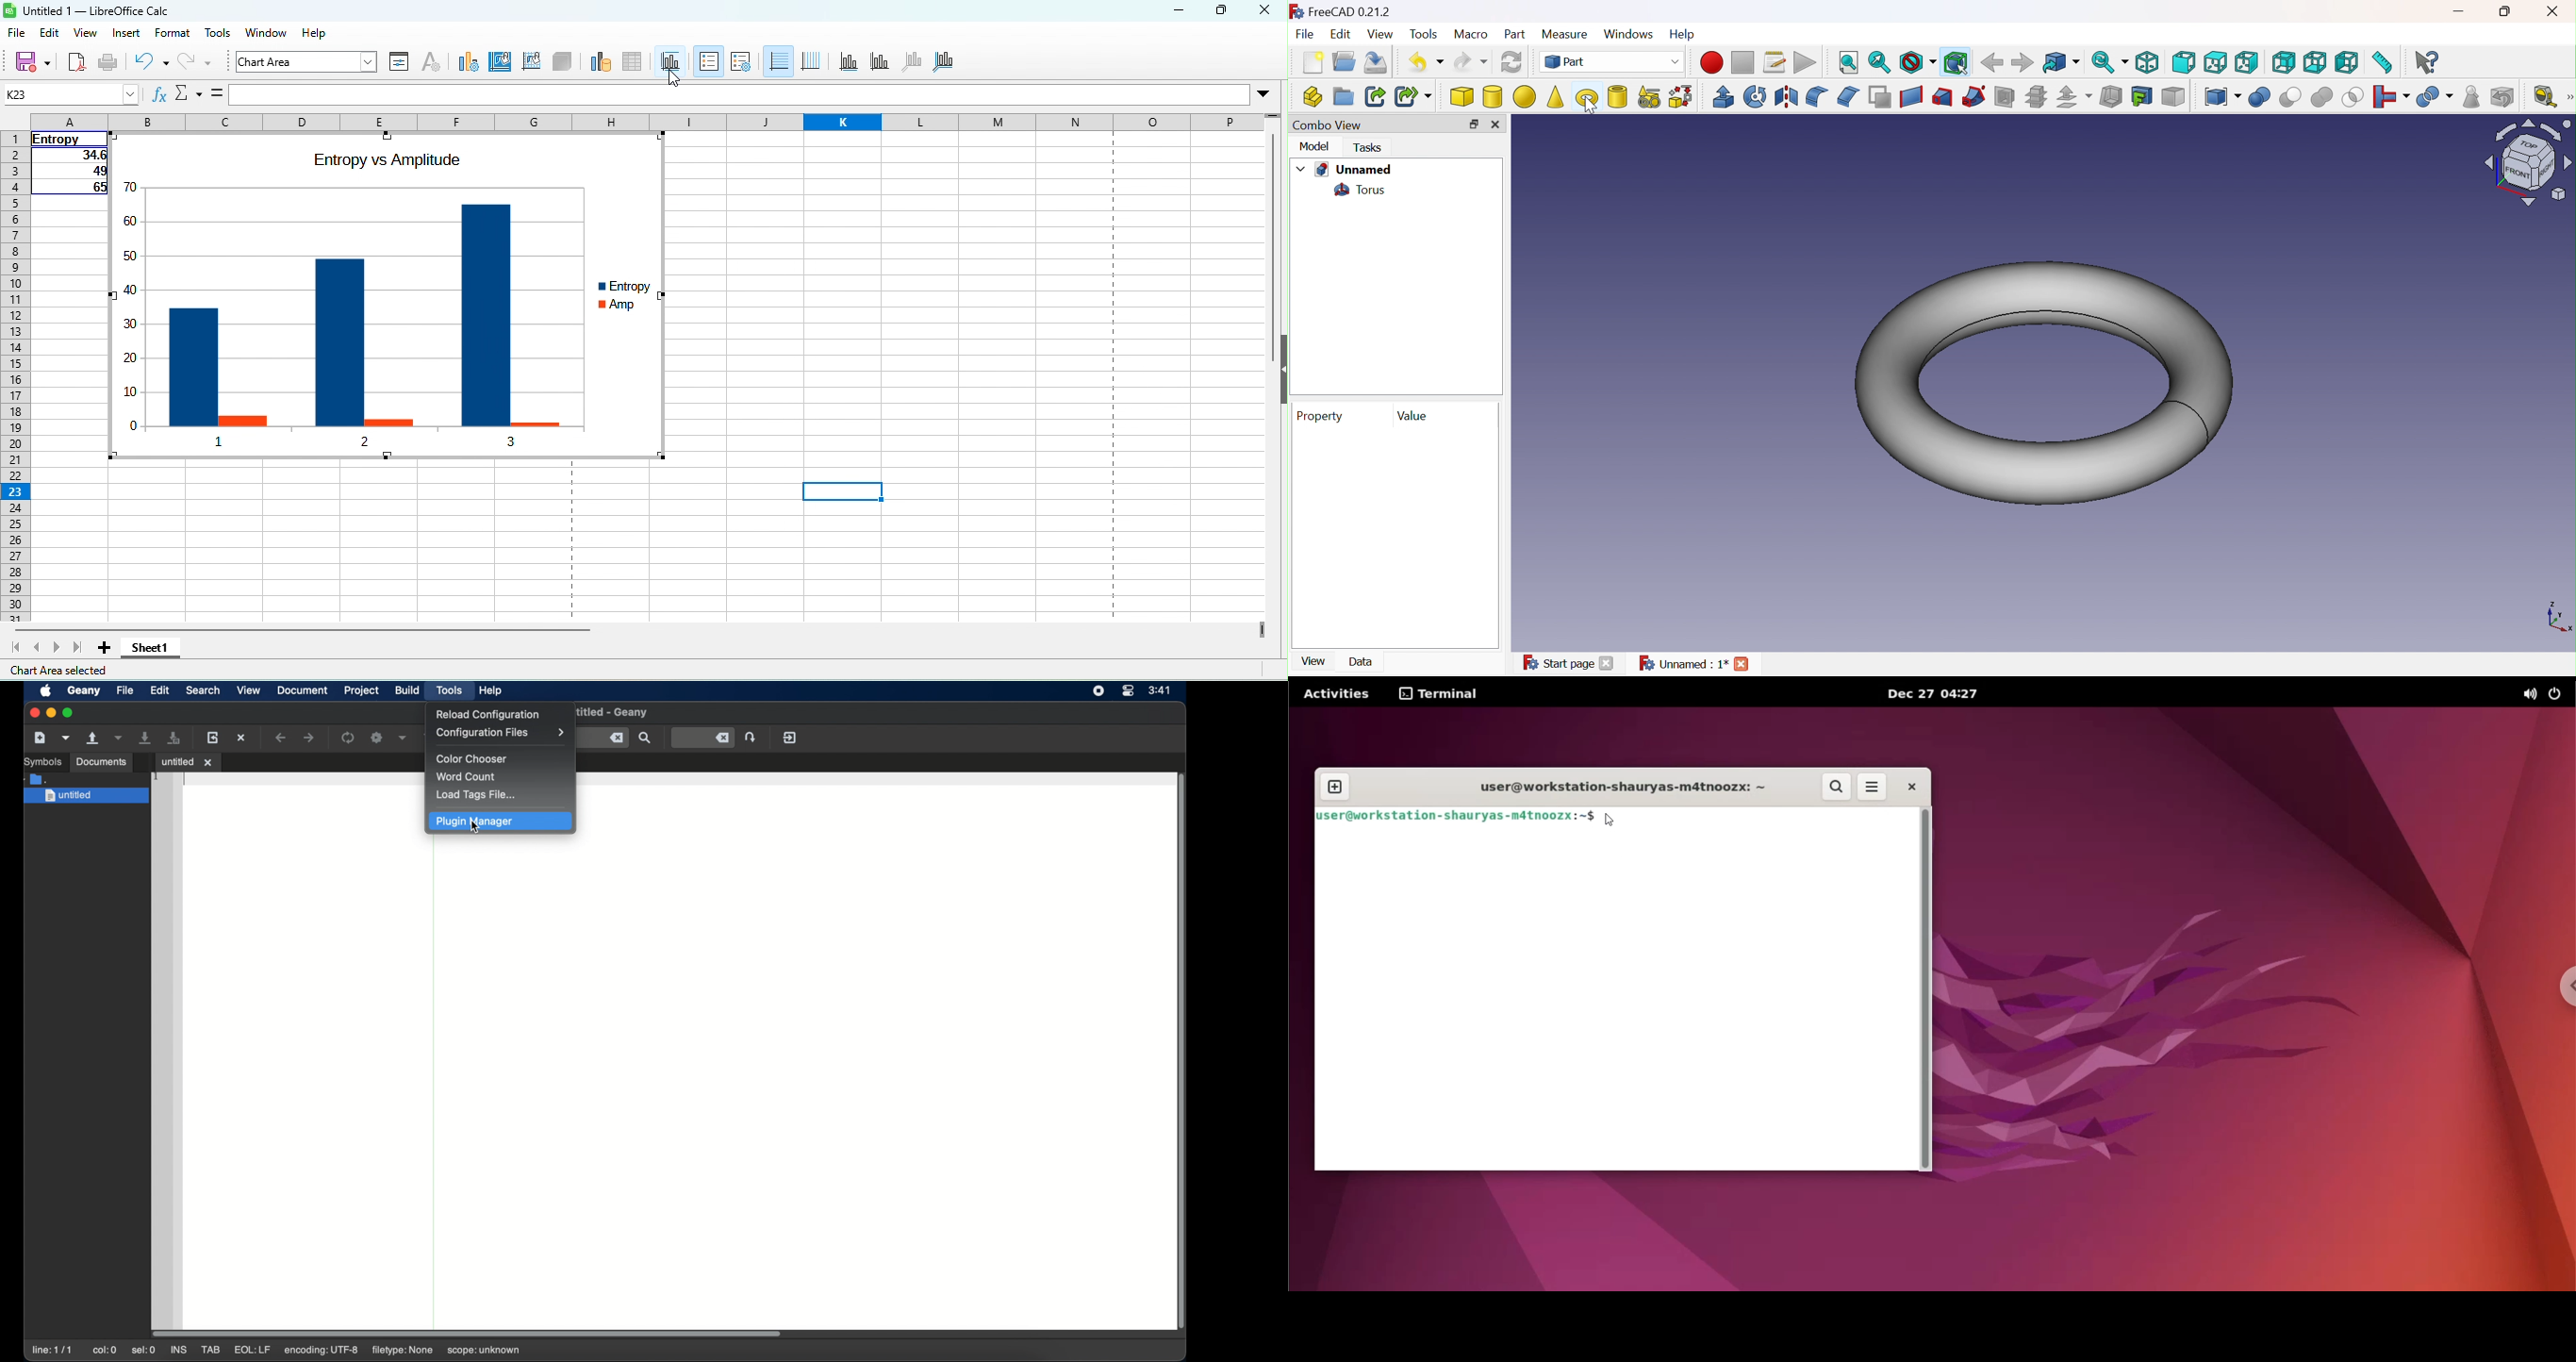 Image resolution: width=2576 pixels, height=1372 pixels. I want to click on function wizard, so click(159, 95).